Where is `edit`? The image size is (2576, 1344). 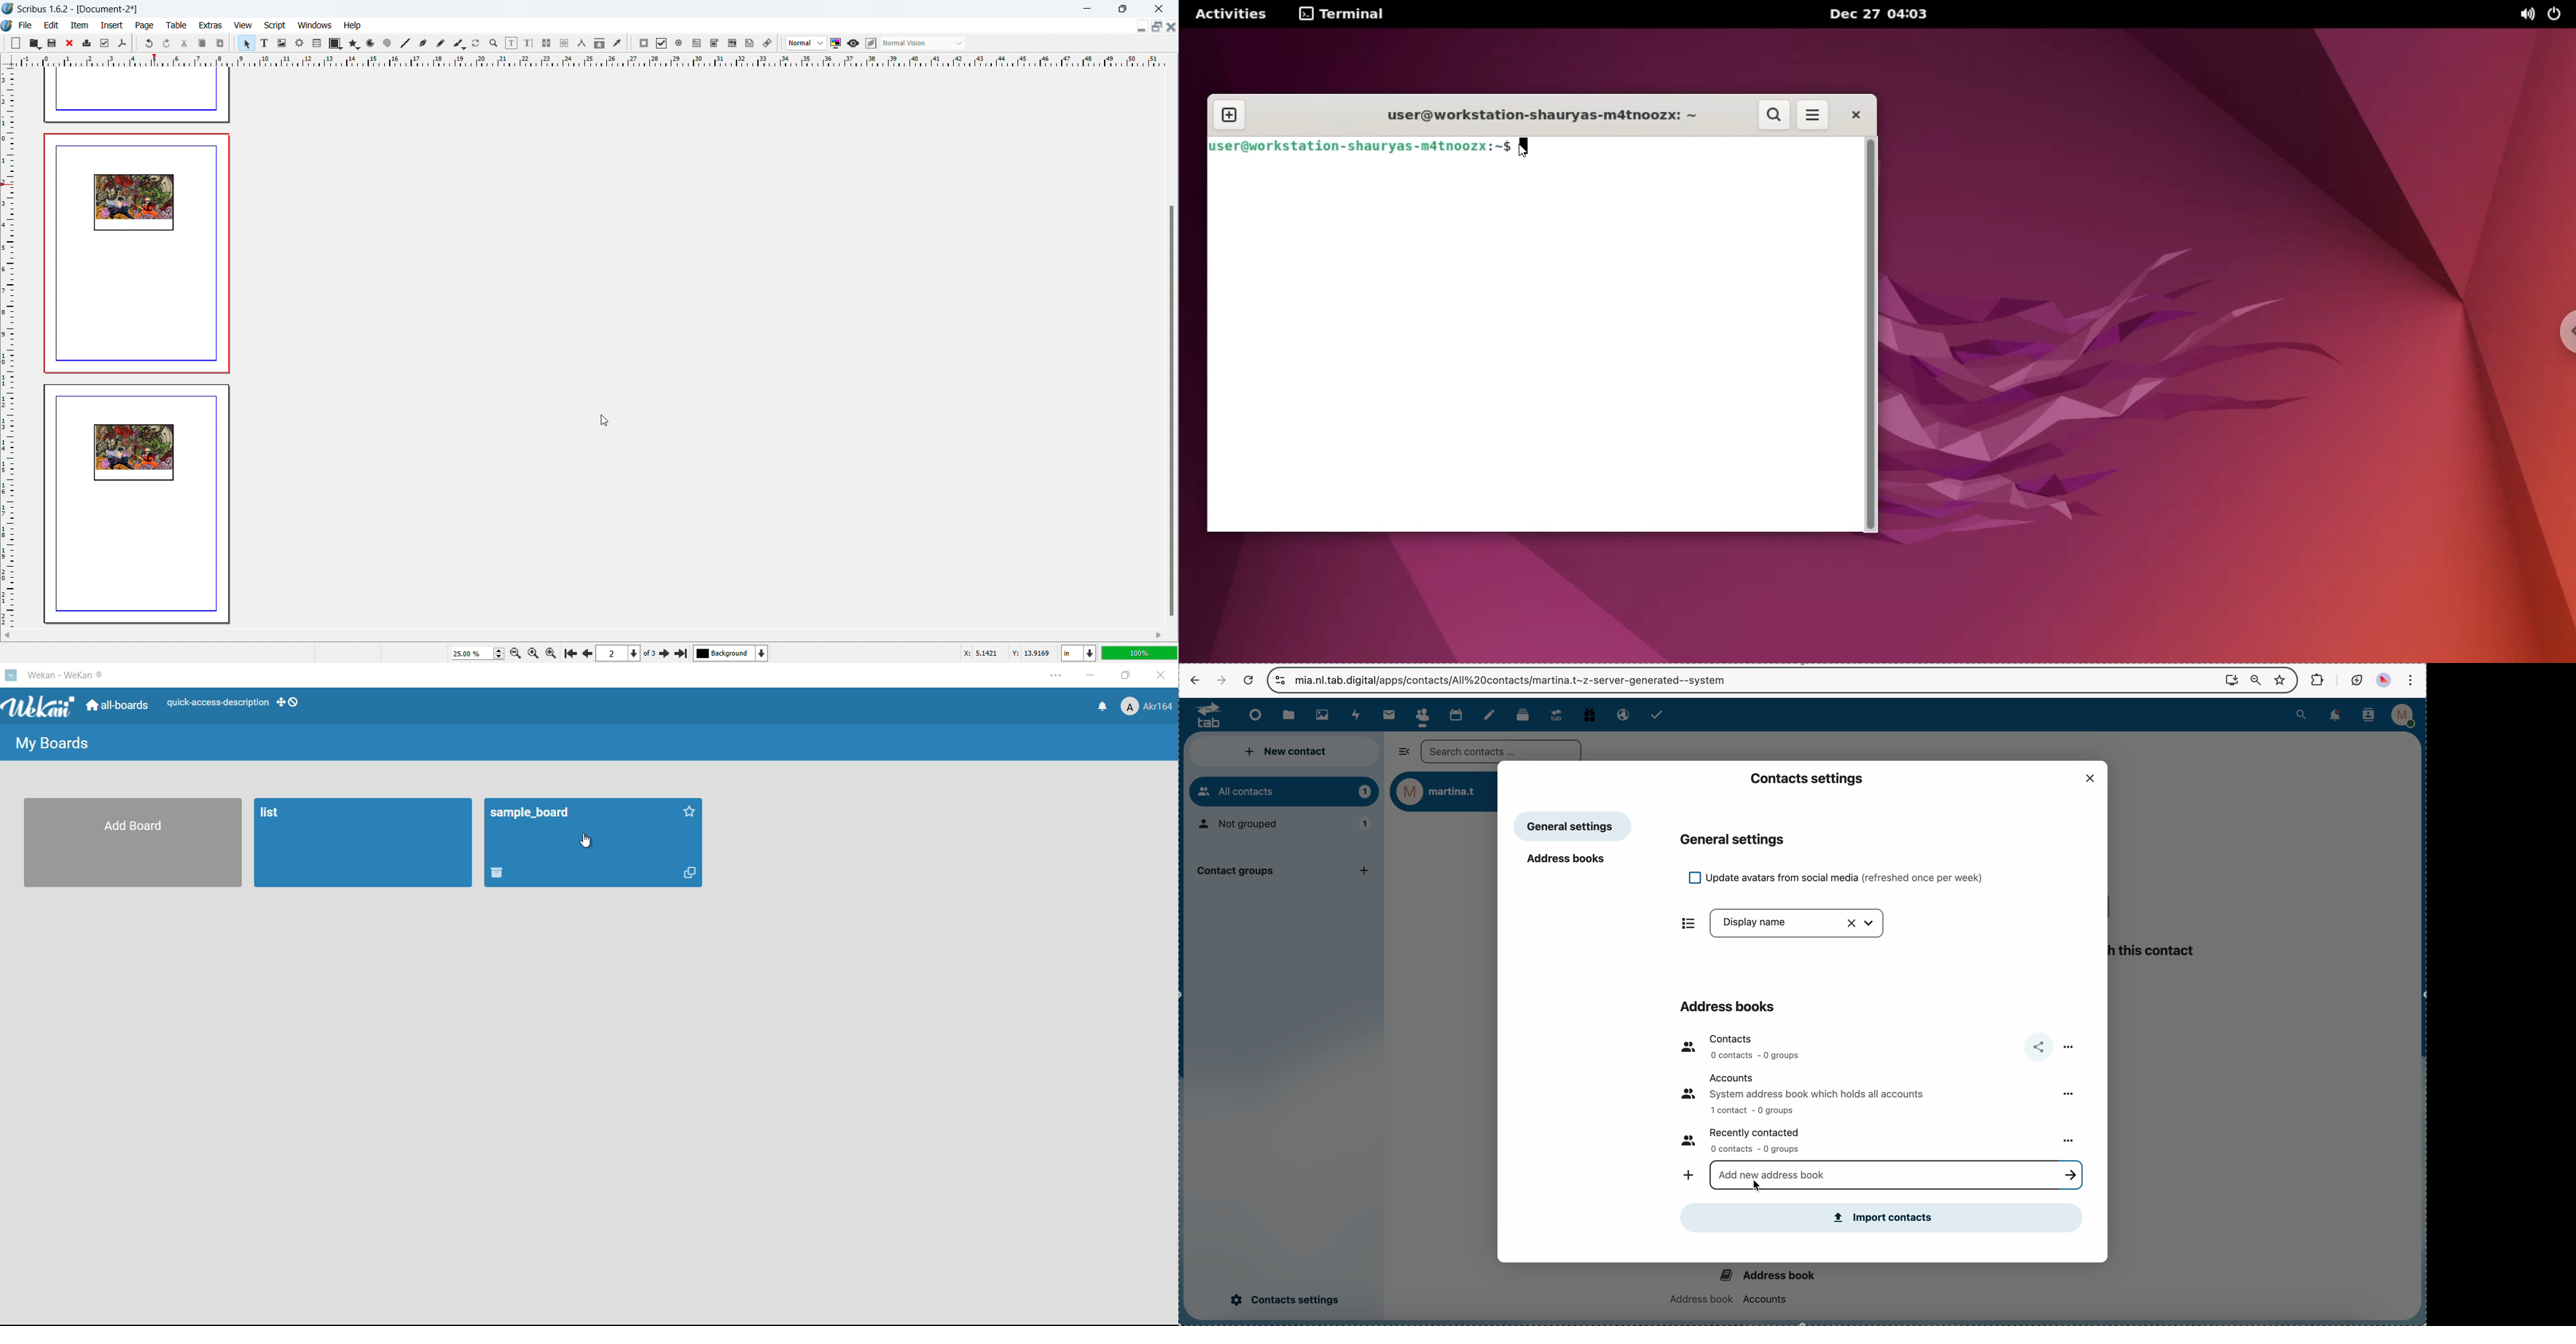 edit is located at coordinates (52, 25).